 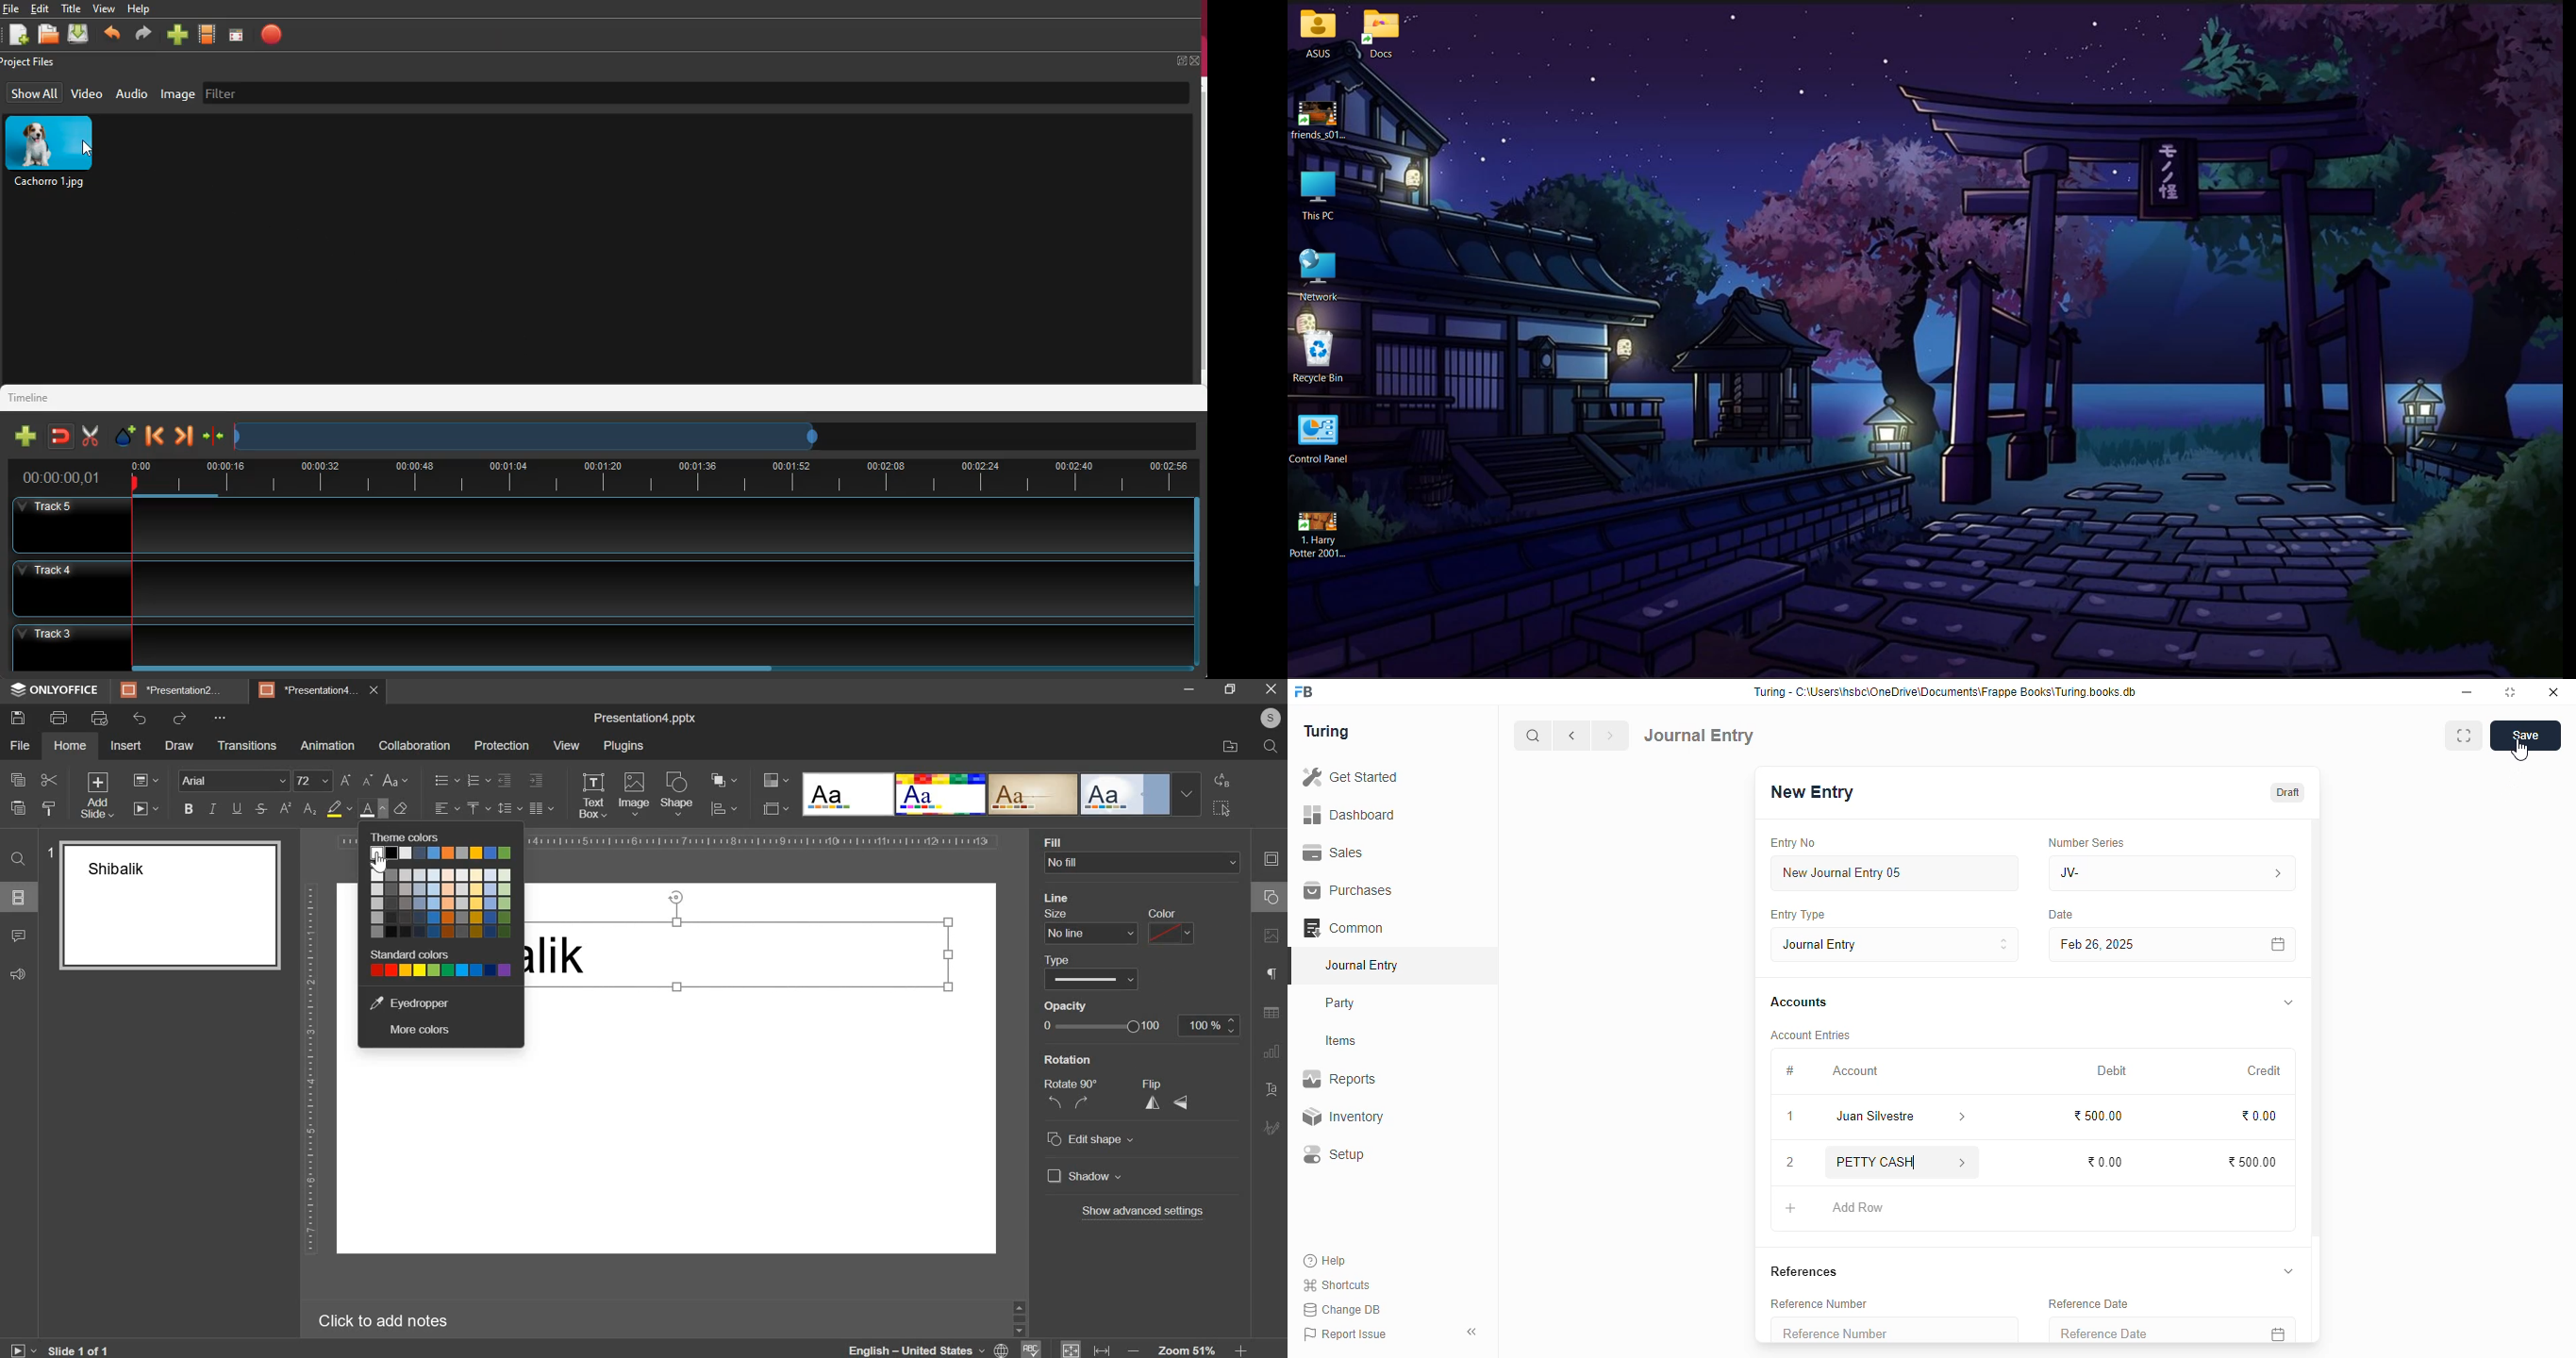 I want to click on filter, so click(x=230, y=93).